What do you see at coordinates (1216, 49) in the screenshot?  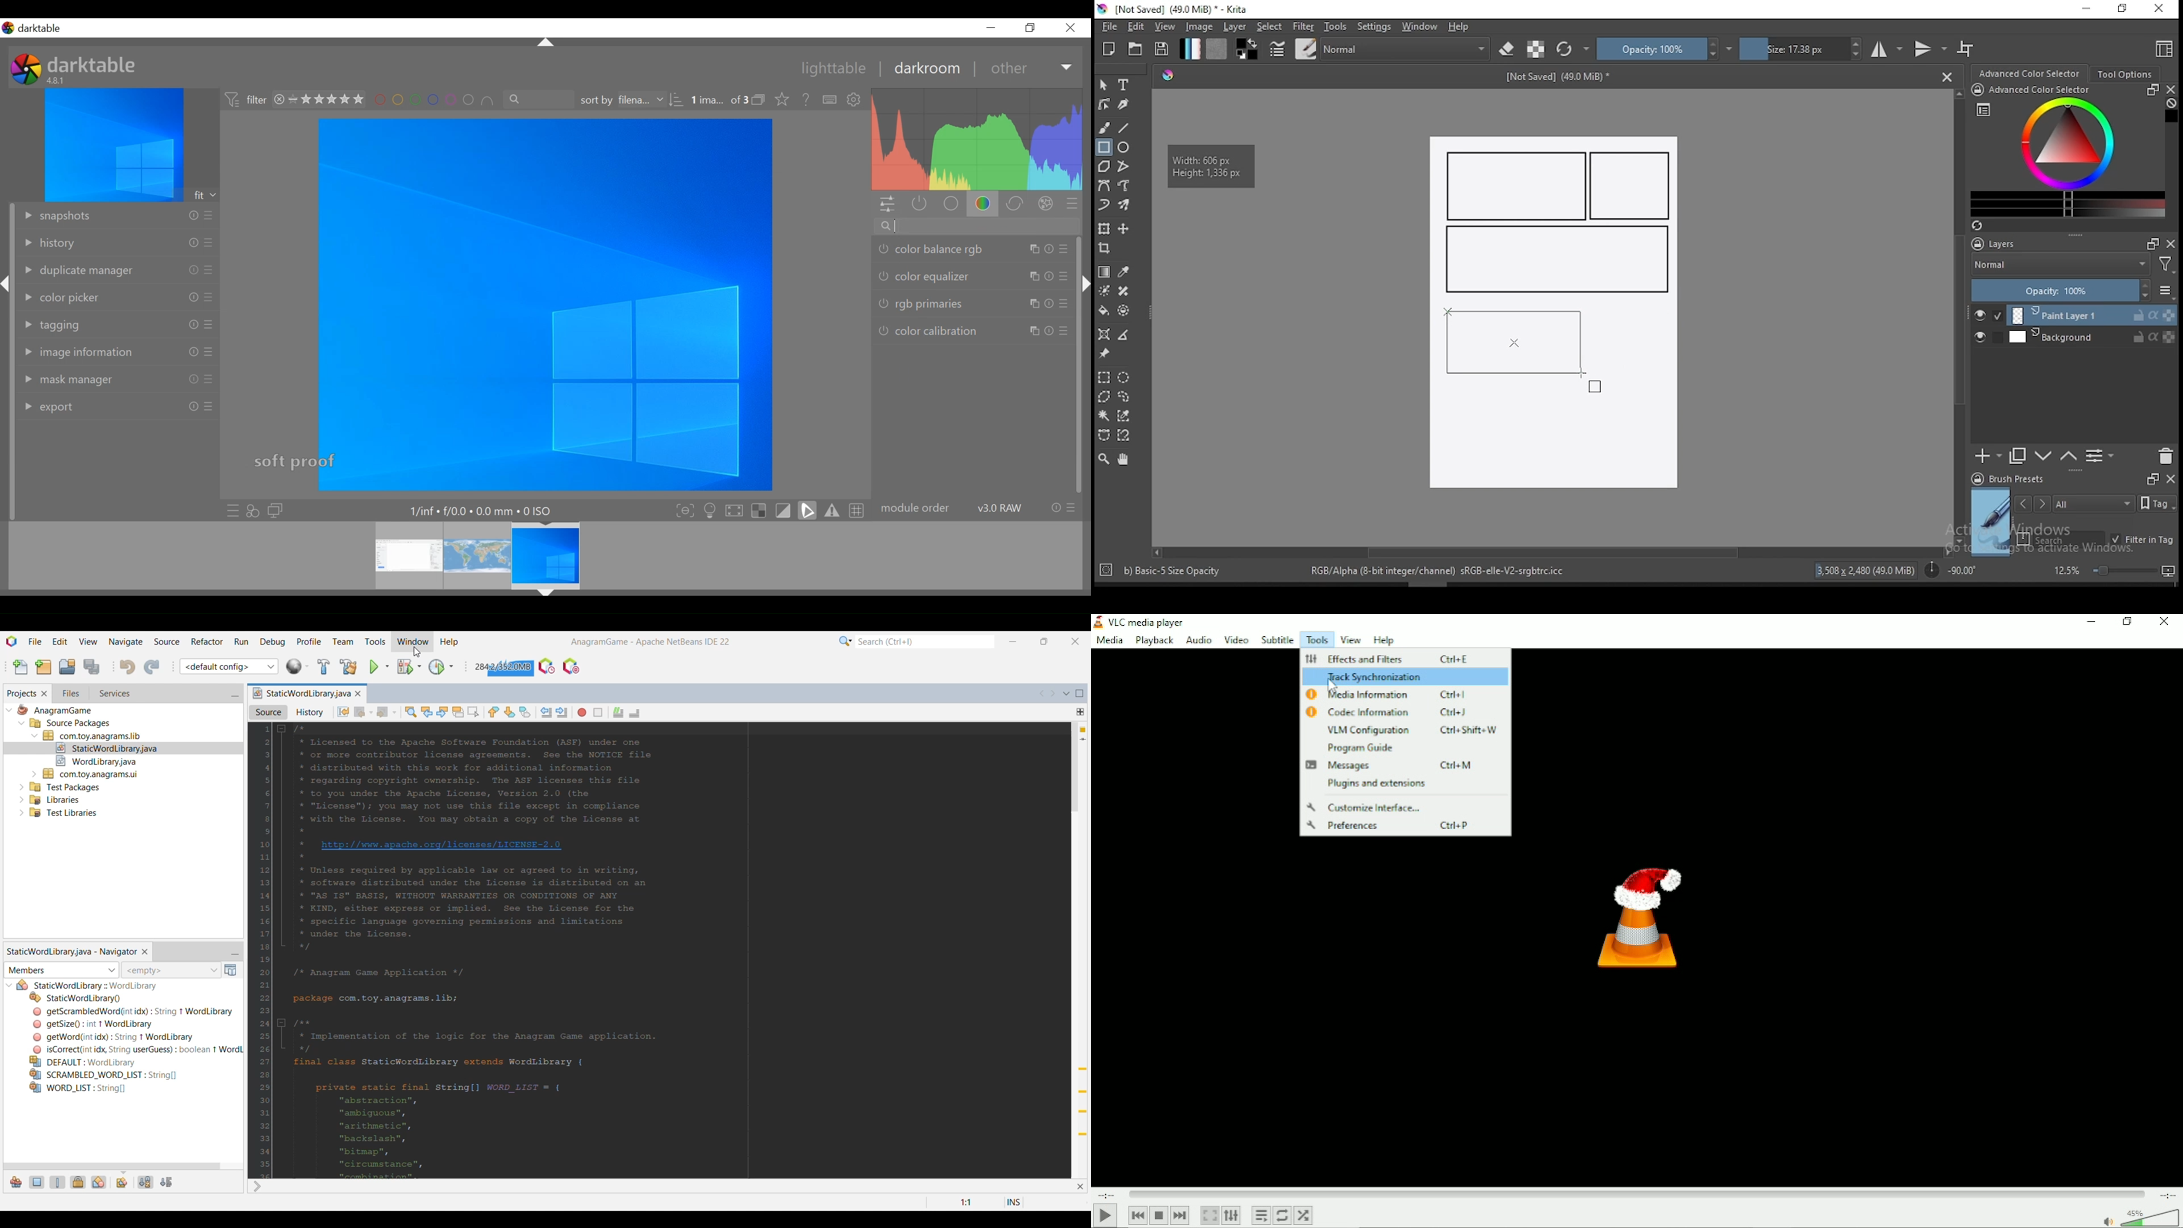 I see `pattern` at bounding box center [1216, 49].